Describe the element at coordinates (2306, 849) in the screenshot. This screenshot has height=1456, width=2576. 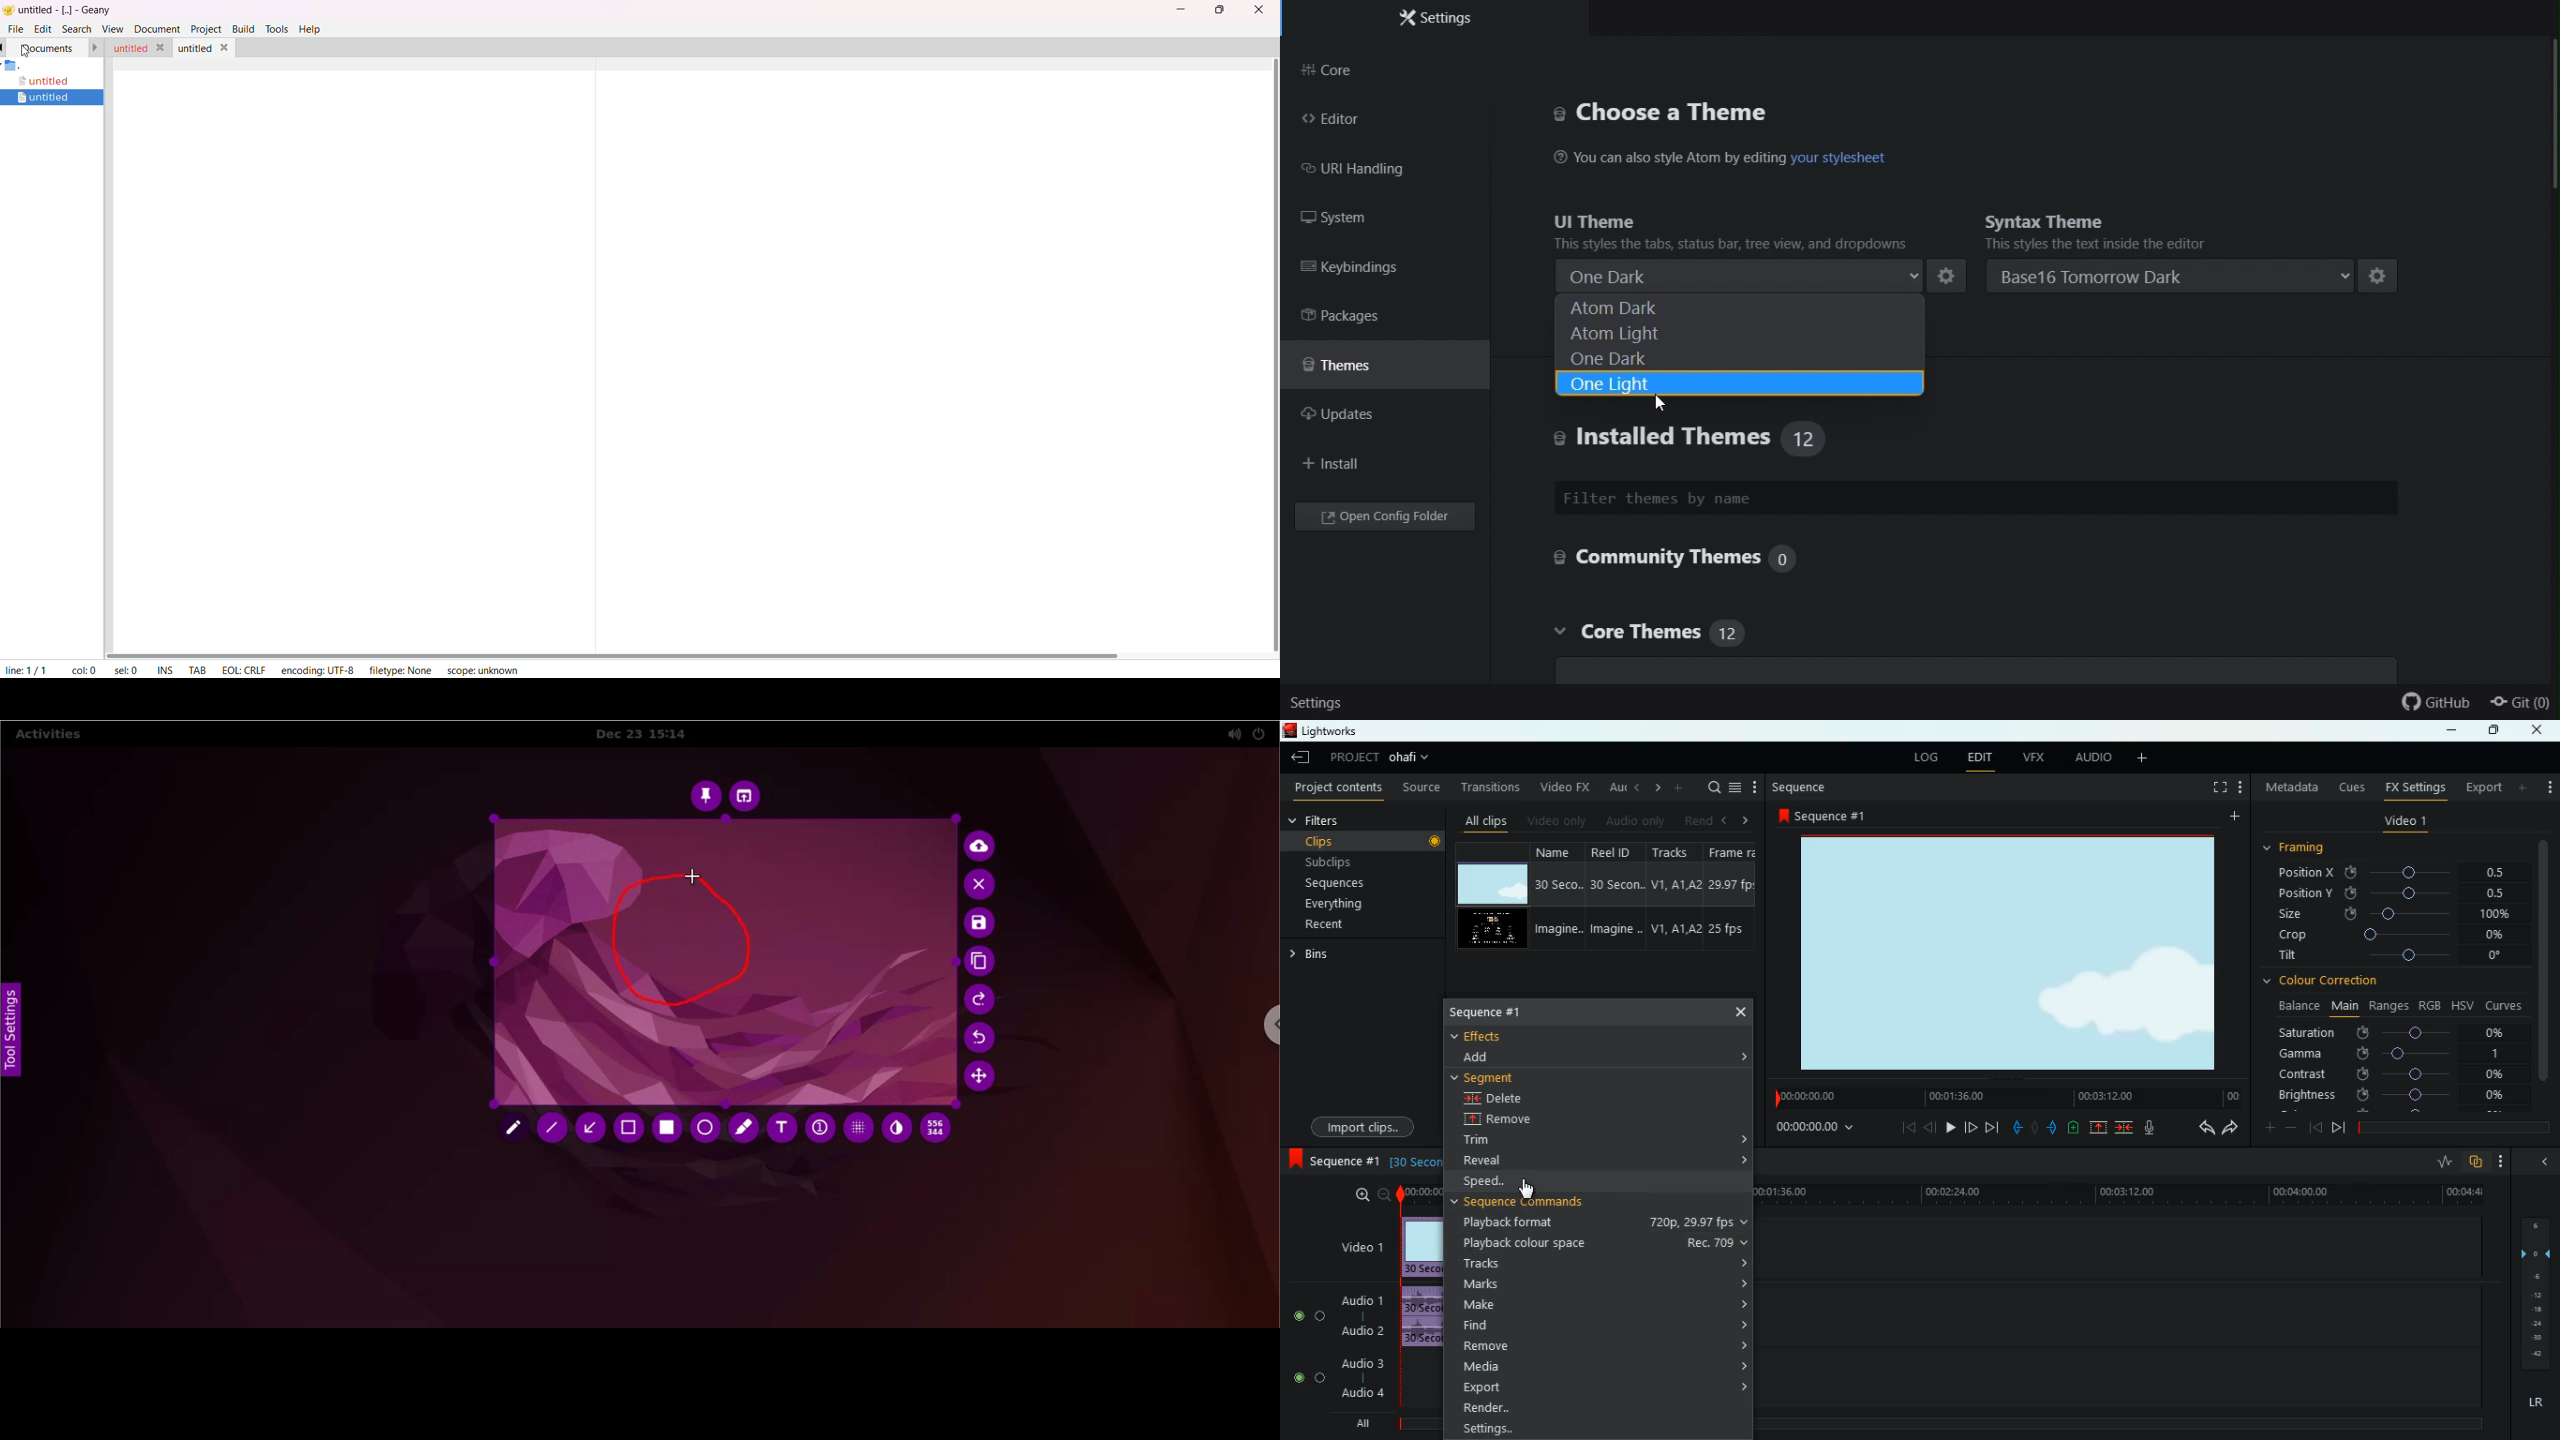
I see `framing` at that location.